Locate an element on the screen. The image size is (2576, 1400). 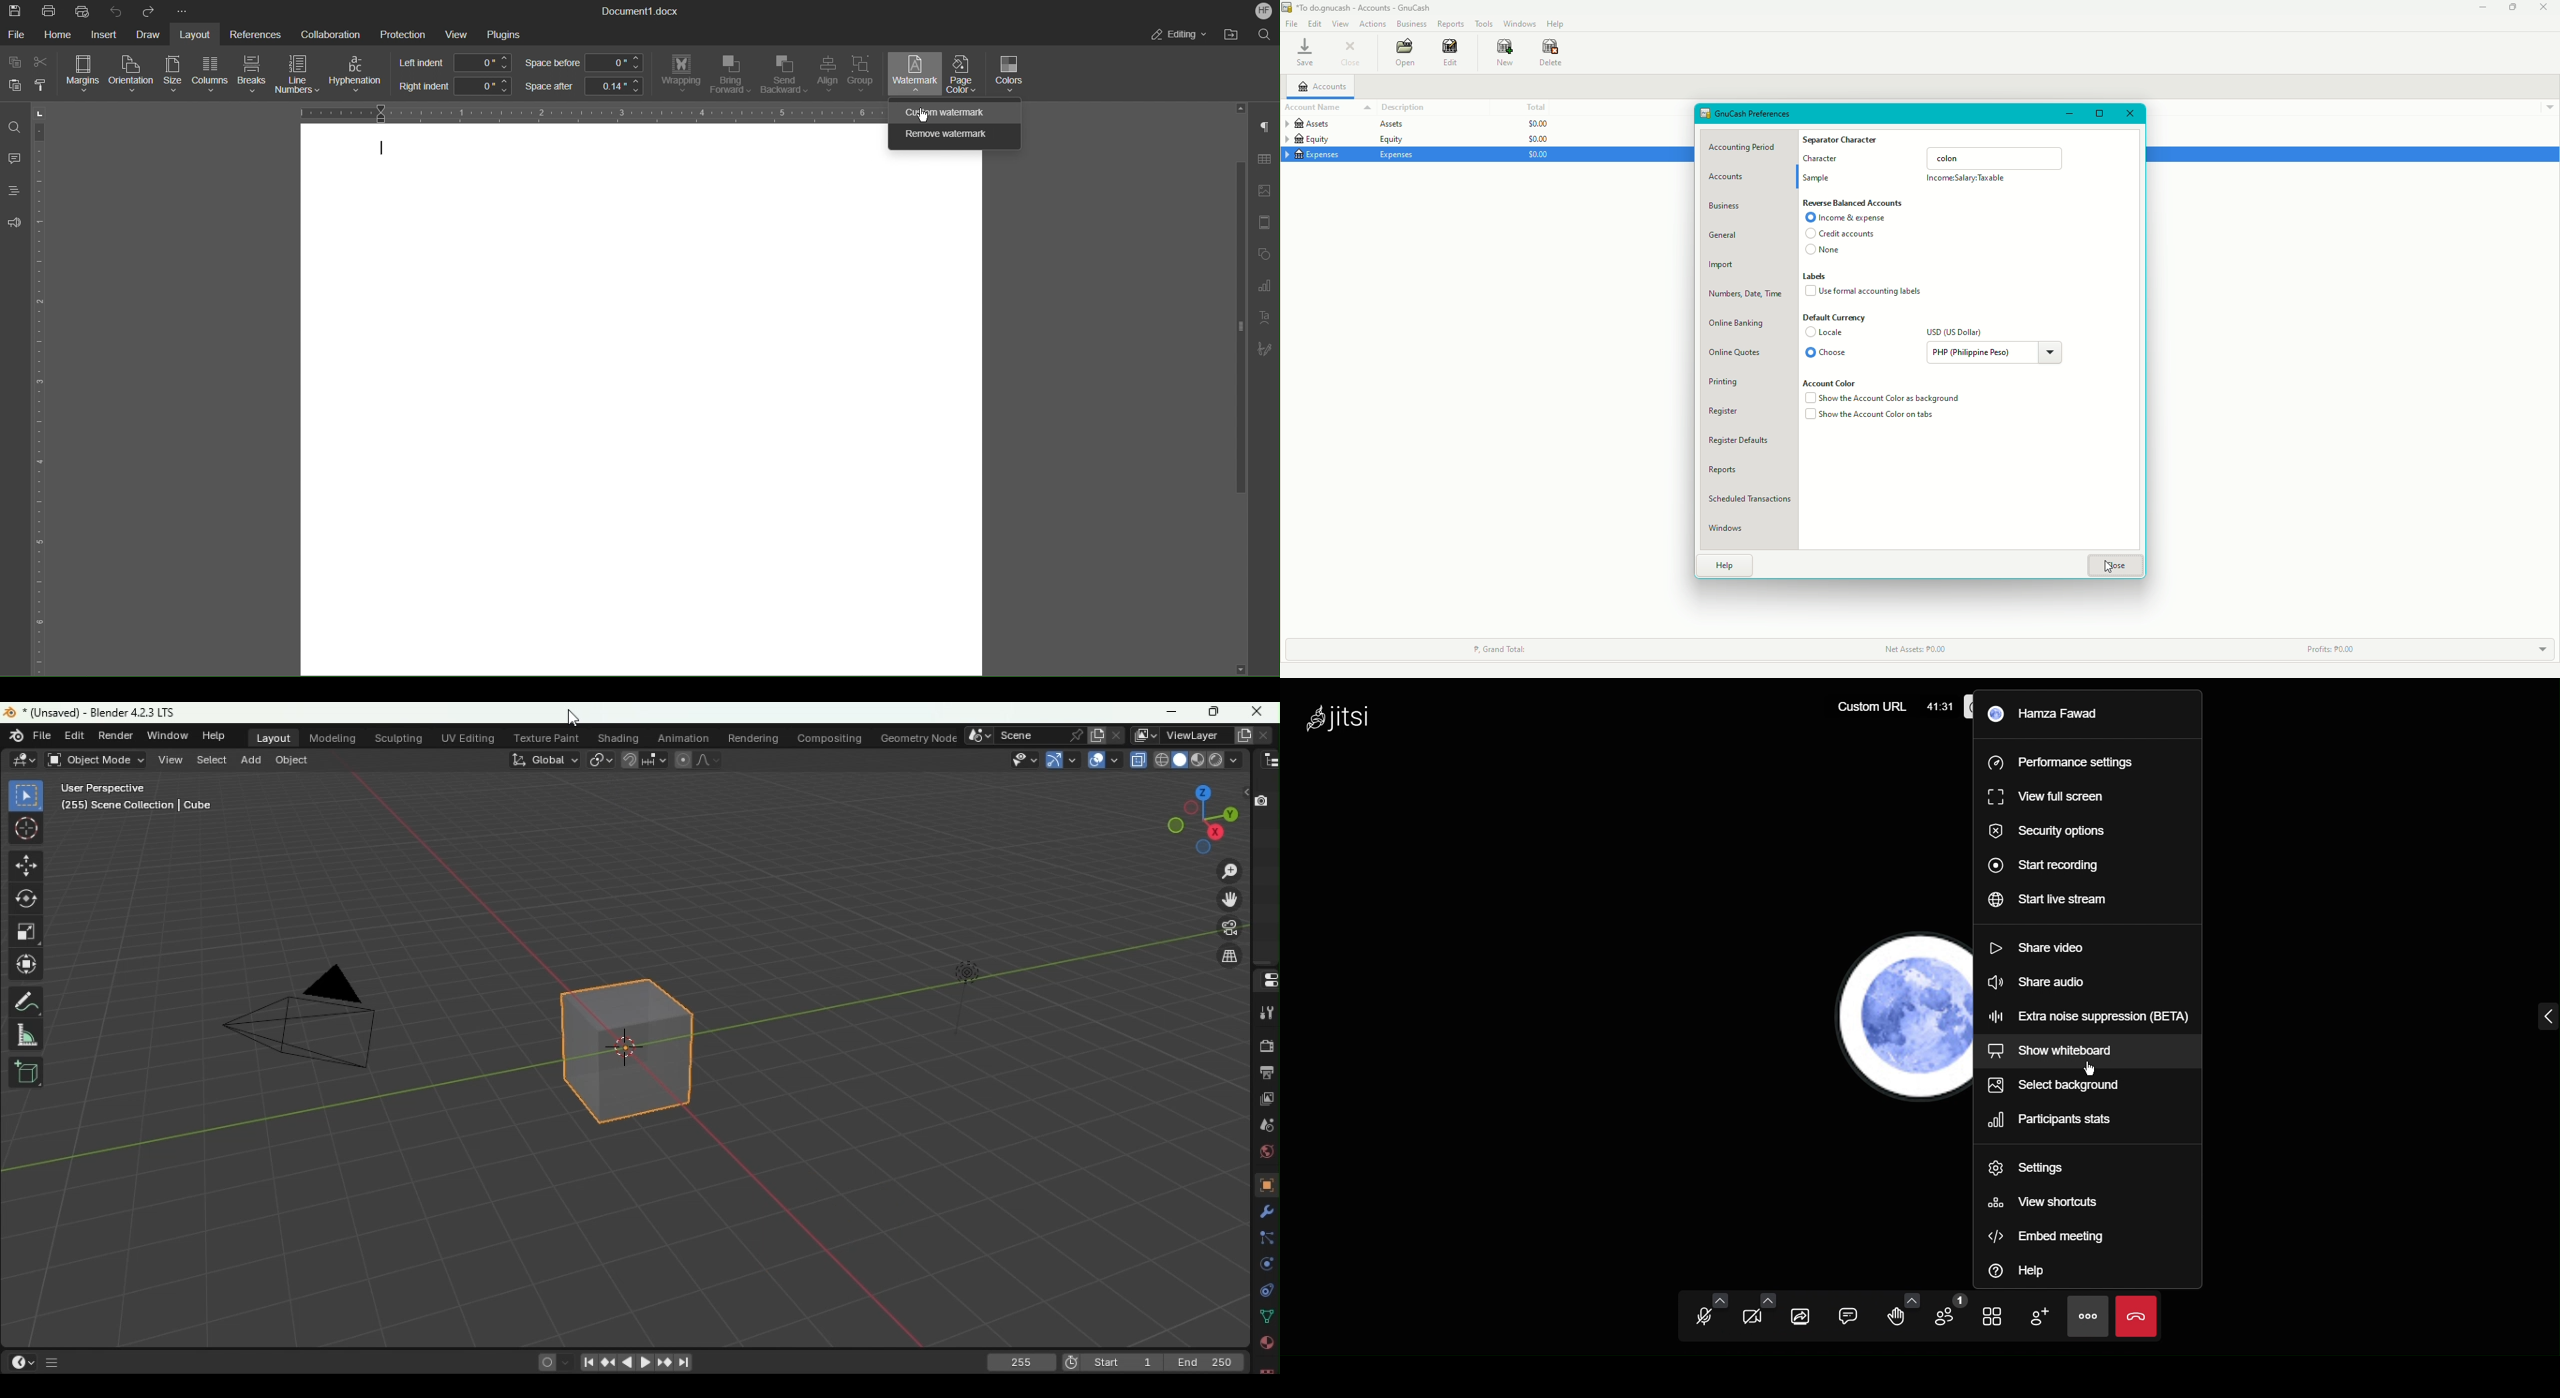
Edit is located at coordinates (1452, 53).